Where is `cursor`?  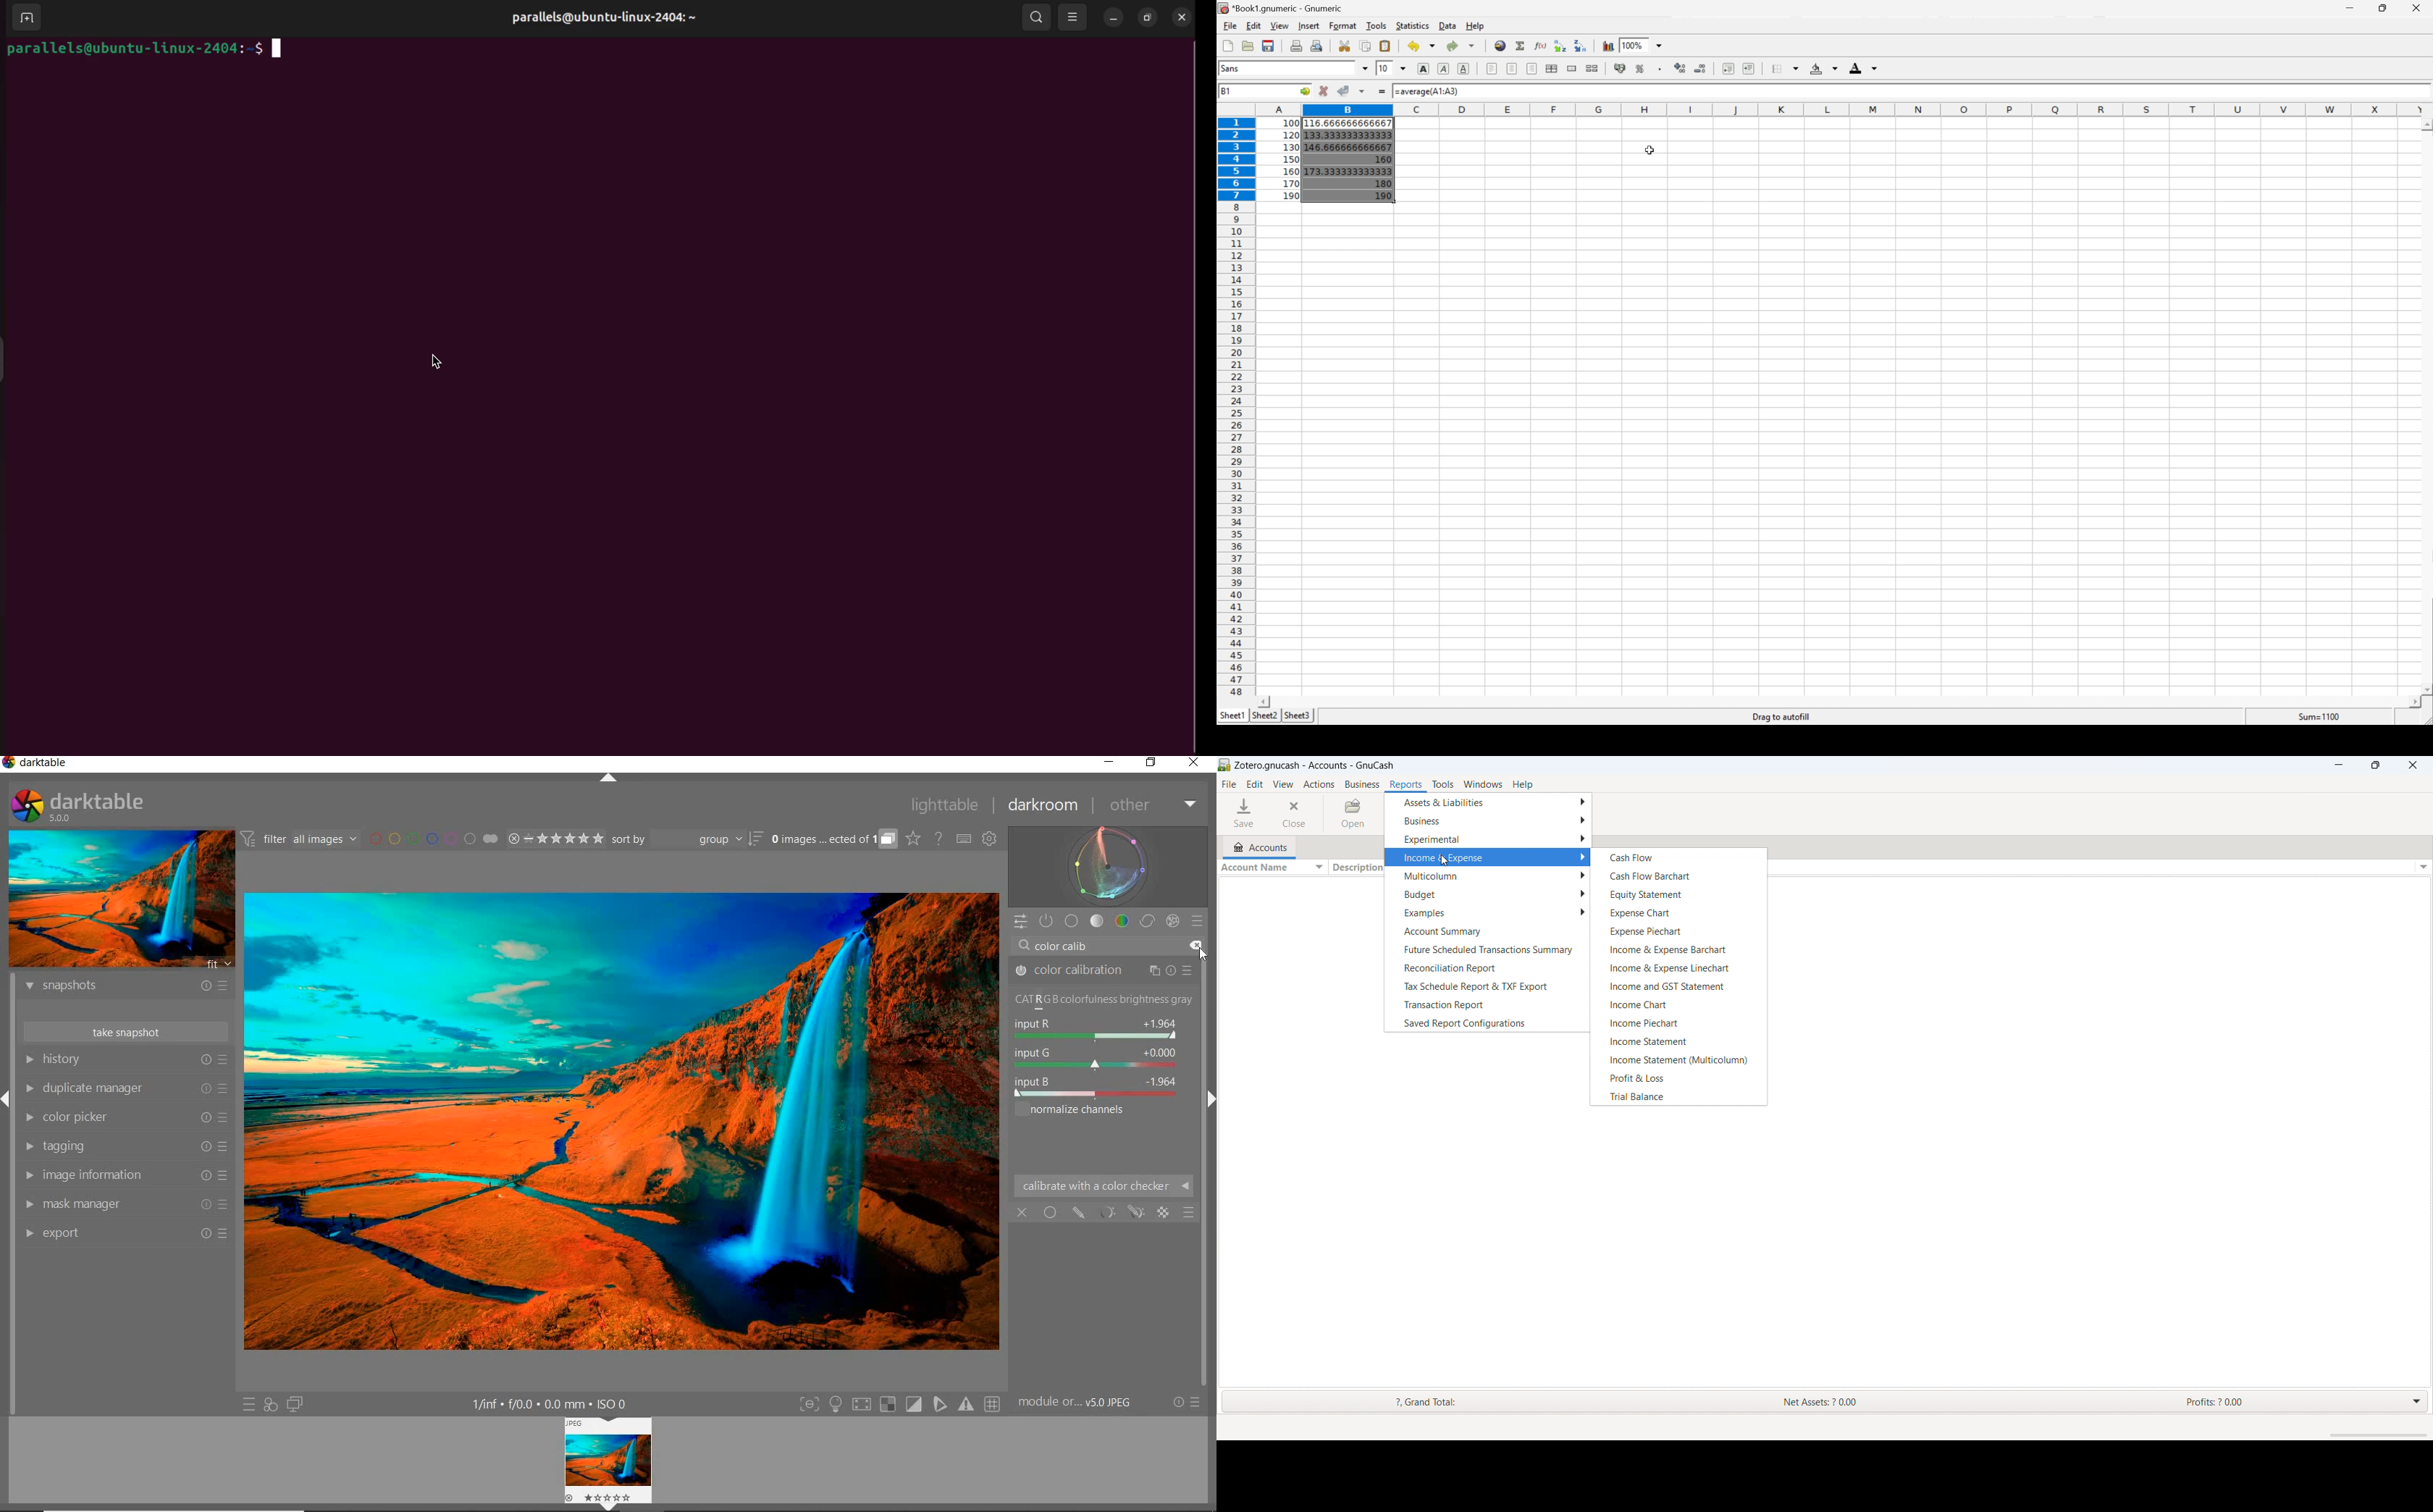
cursor is located at coordinates (440, 360).